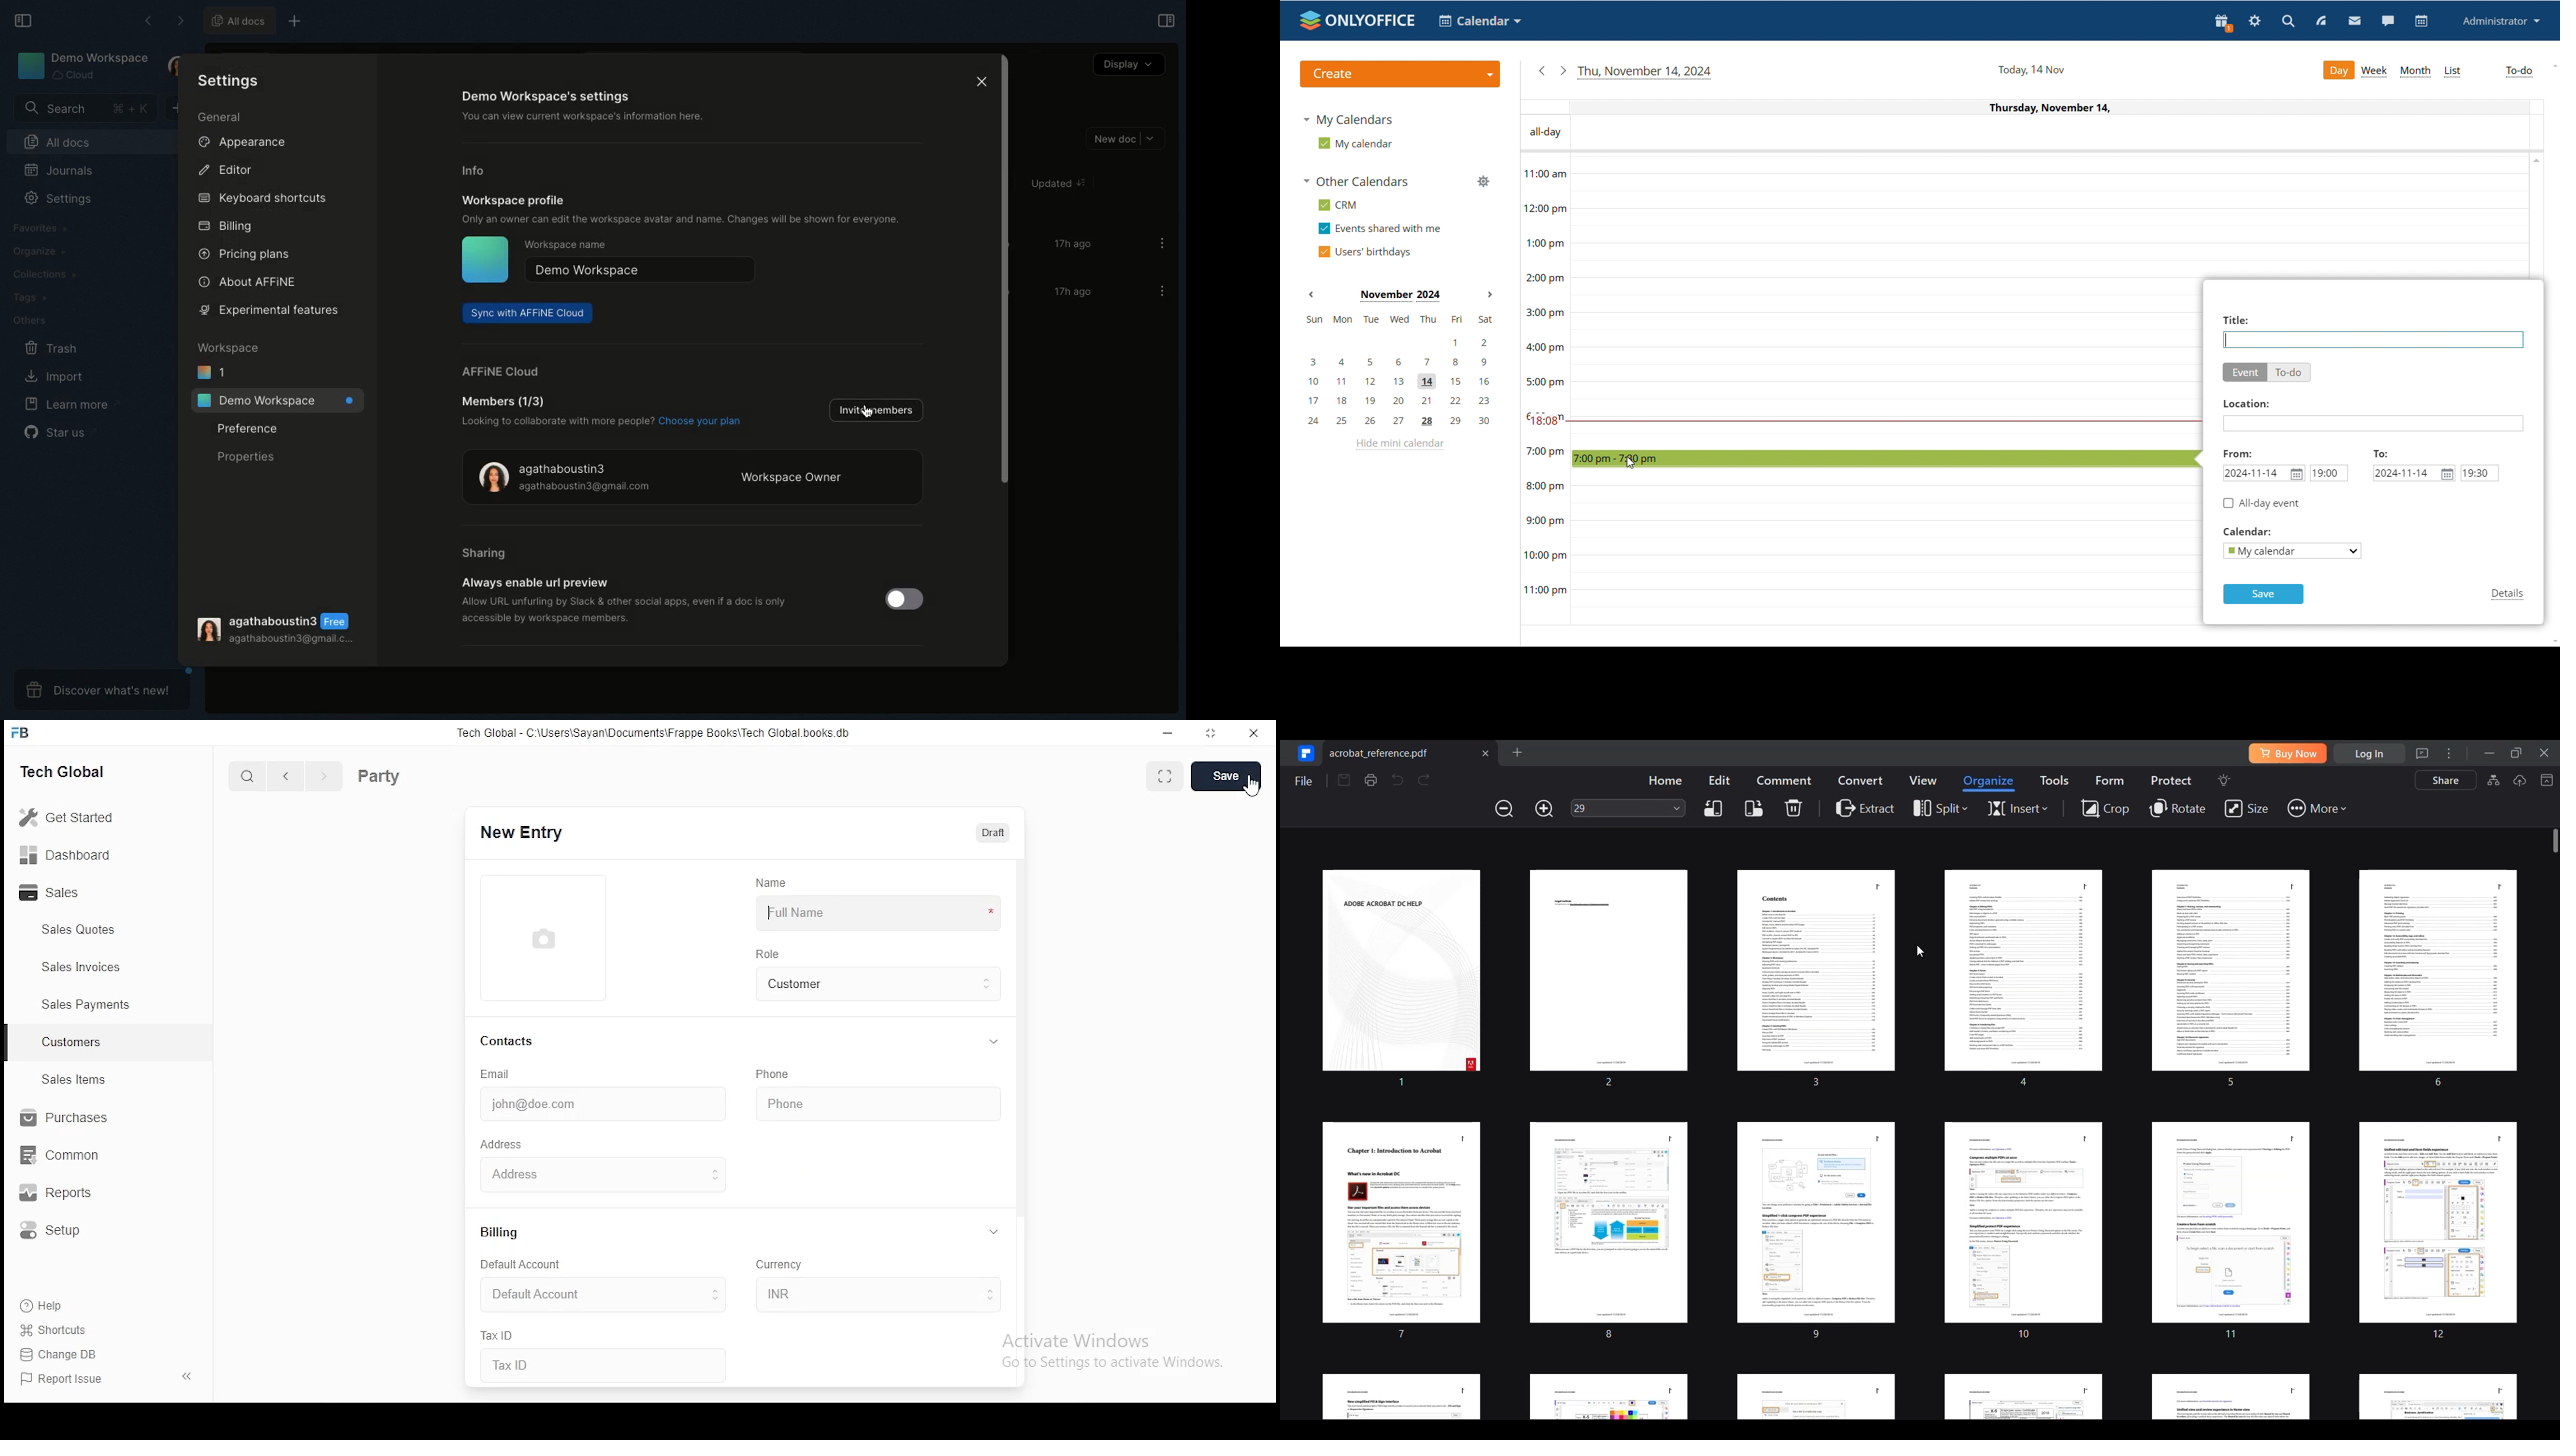  What do you see at coordinates (1544, 809) in the screenshot?
I see `Zoom in` at bounding box center [1544, 809].